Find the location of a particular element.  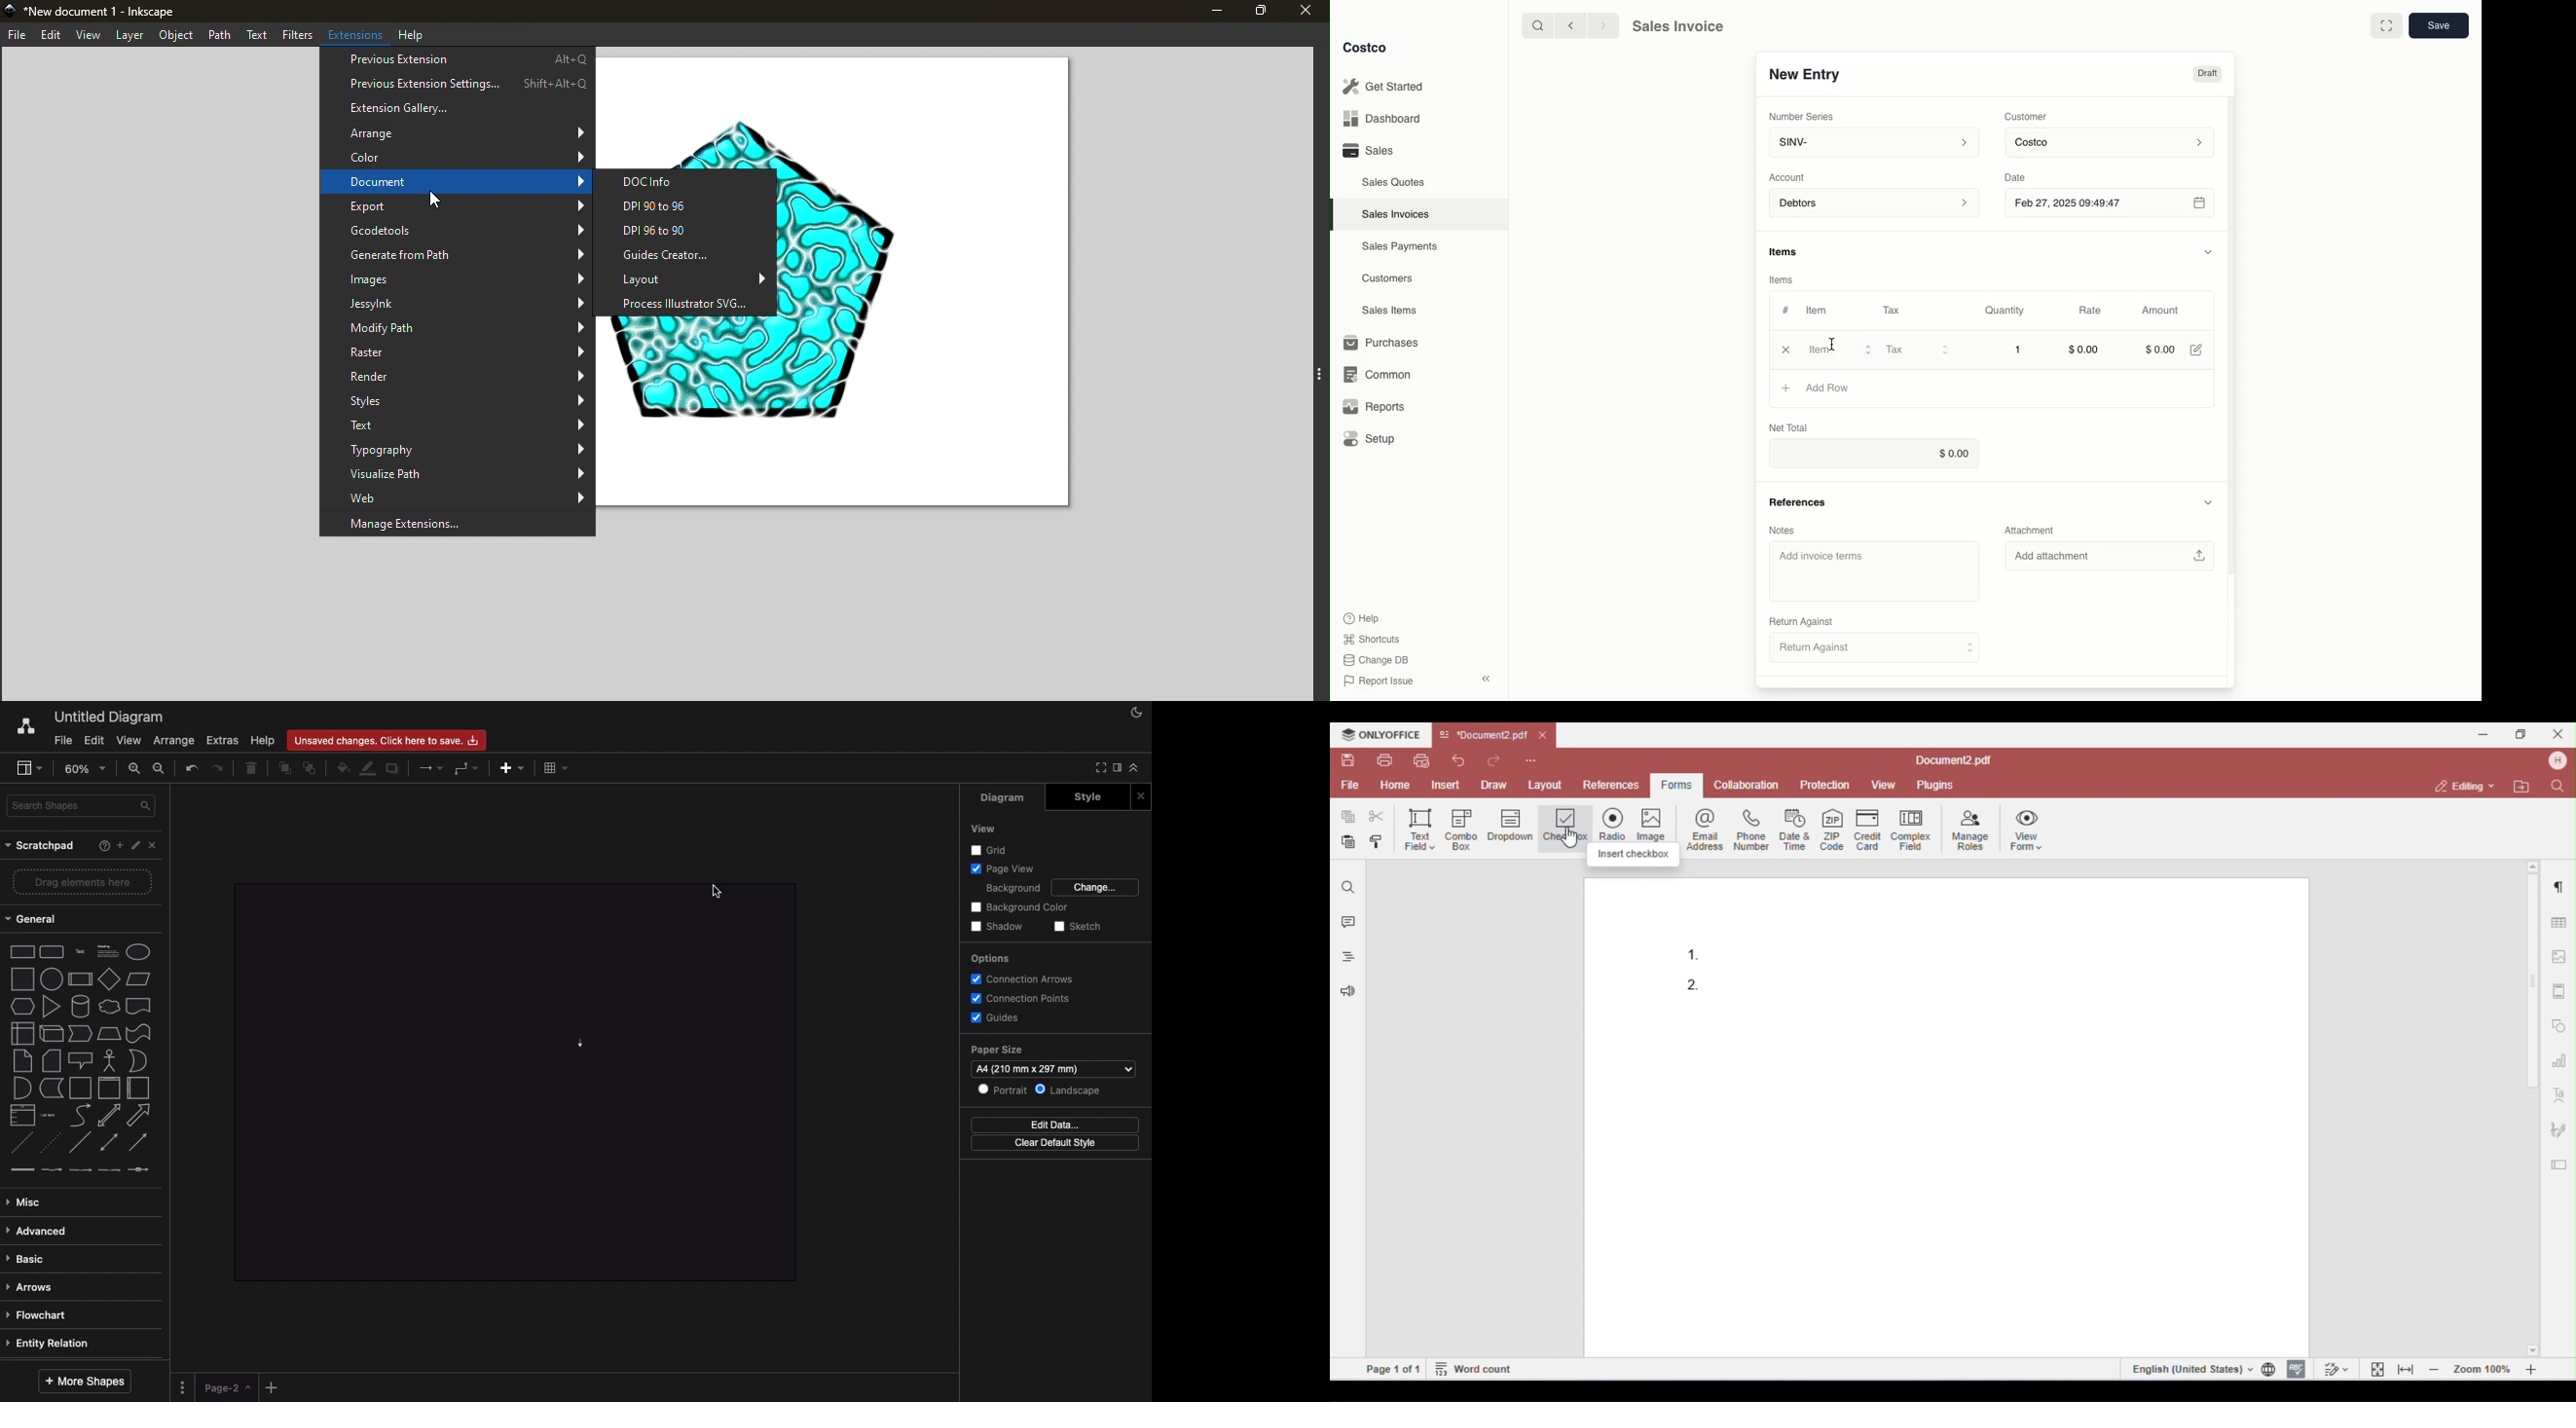

Net Total is located at coordinates (1794, 427).